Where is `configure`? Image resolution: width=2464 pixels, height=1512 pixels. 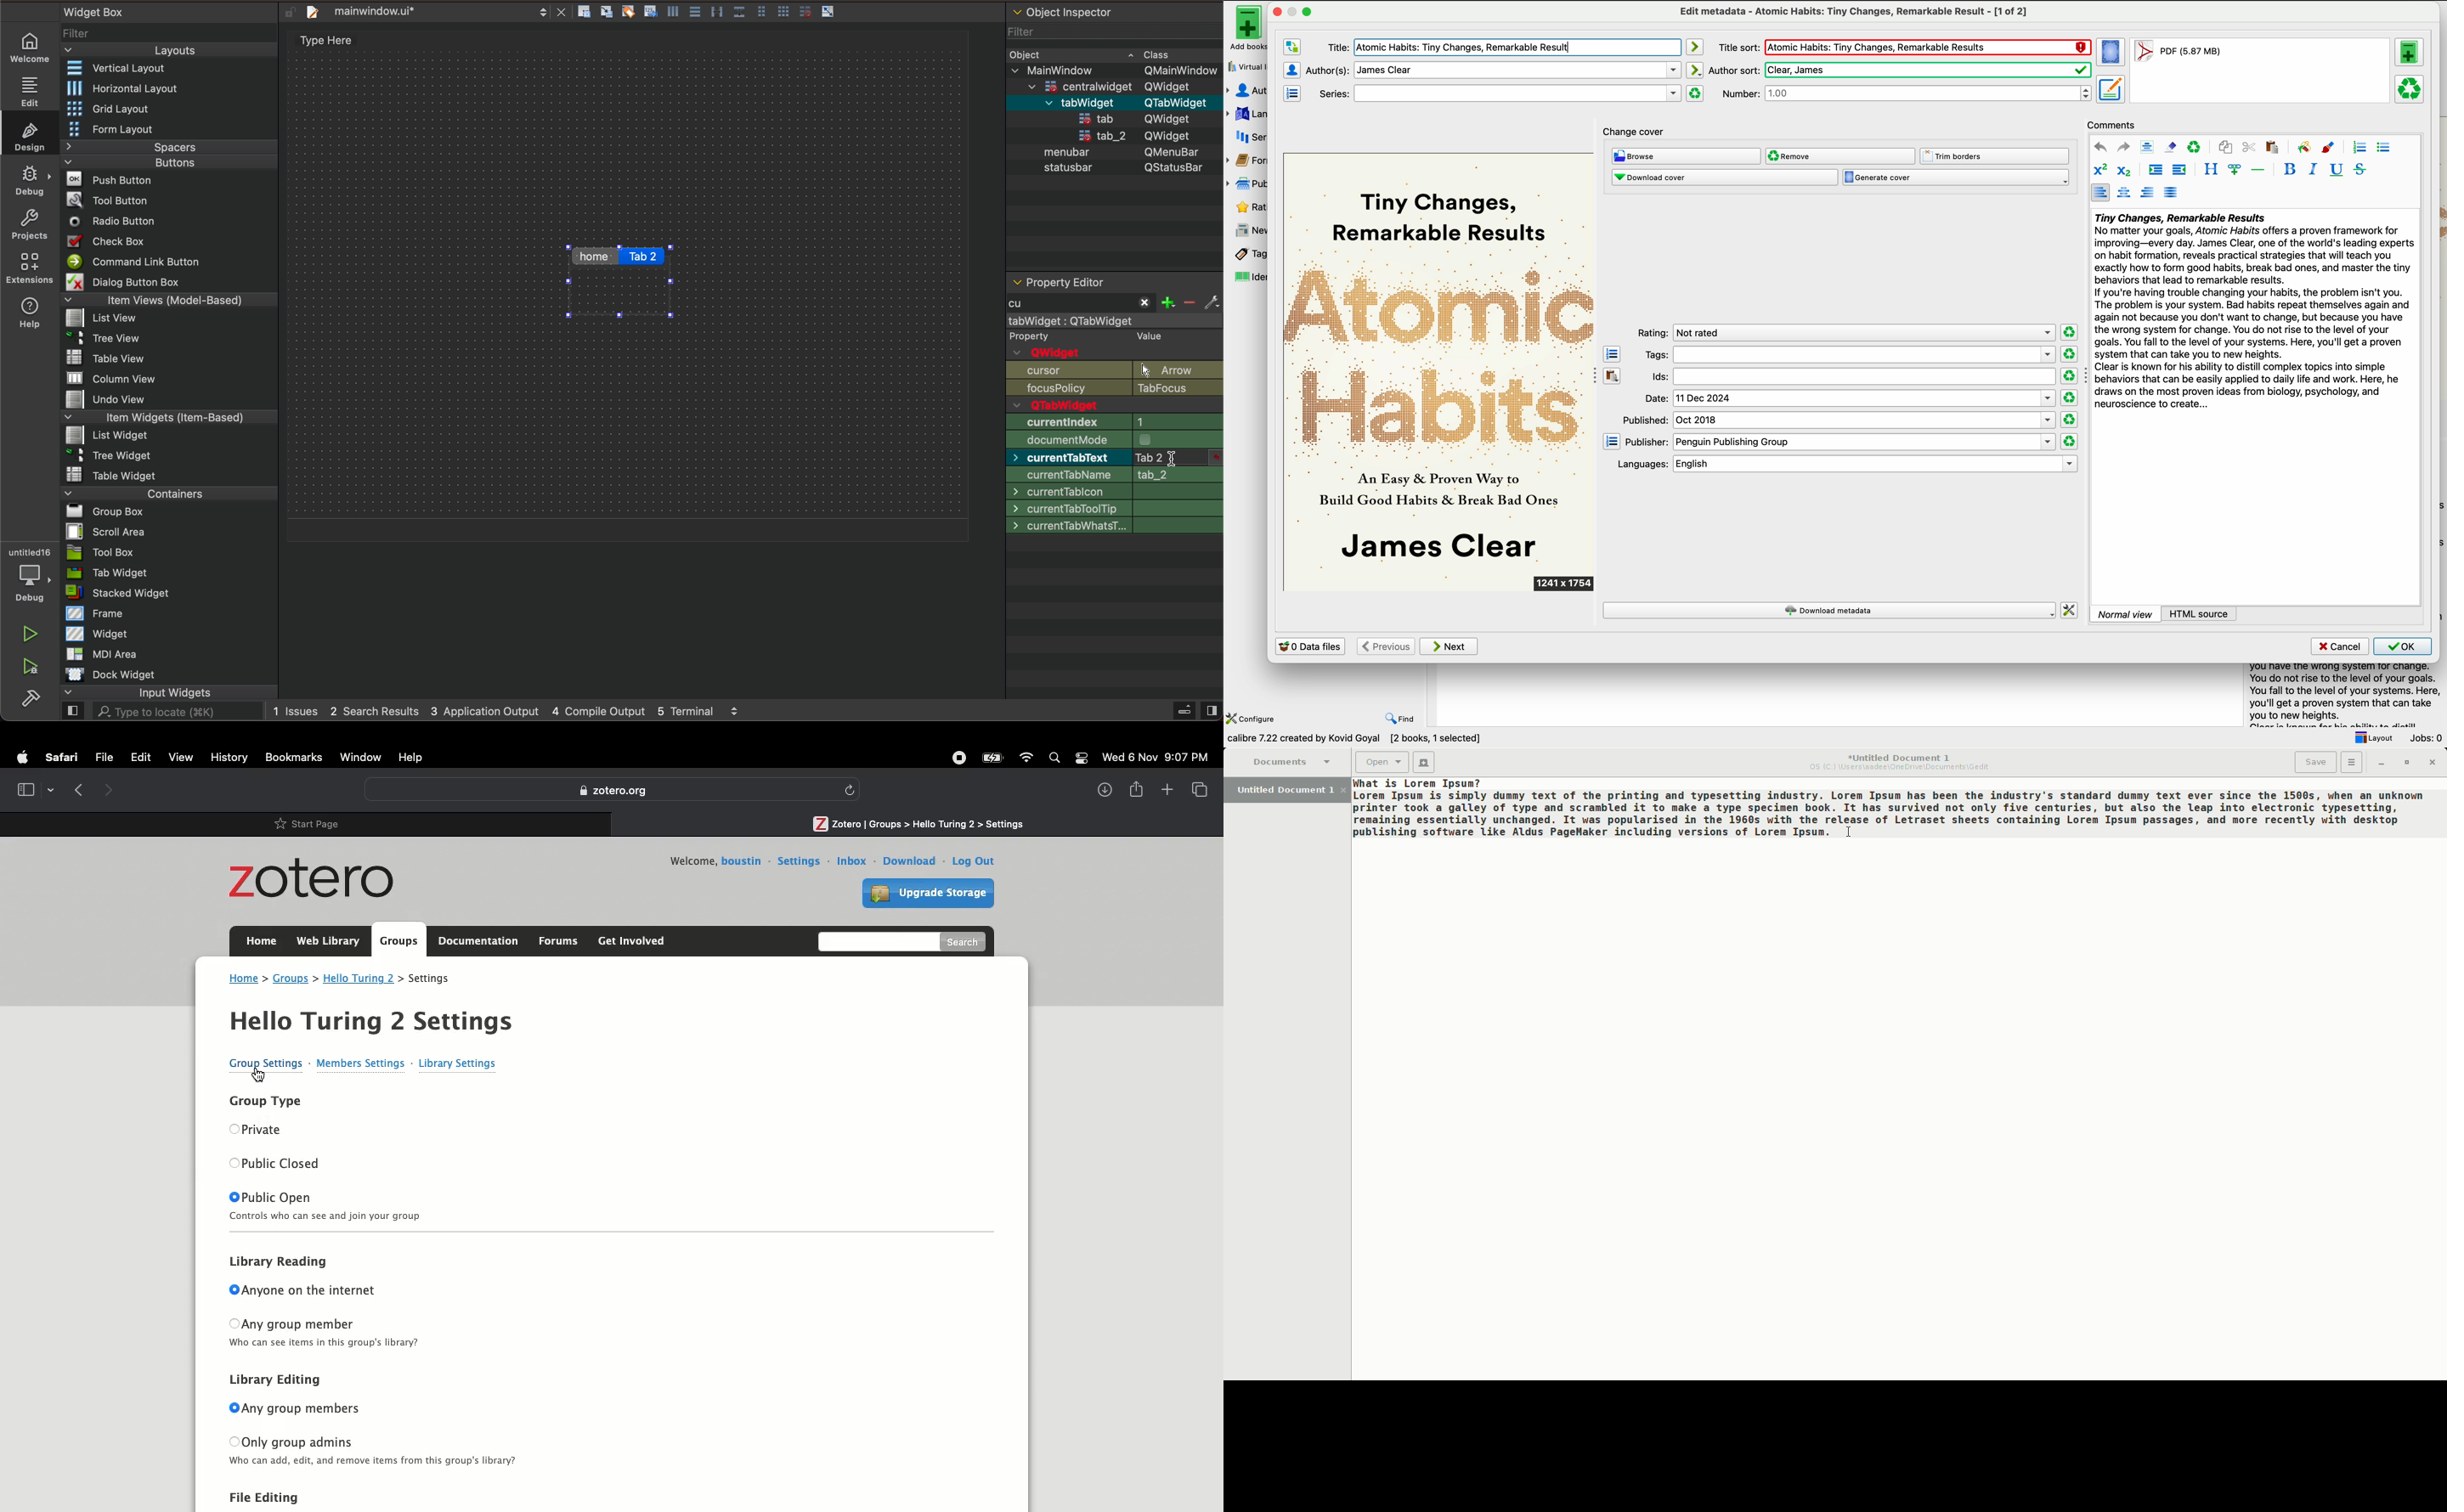 configure is located at coordinates (1253, 718).